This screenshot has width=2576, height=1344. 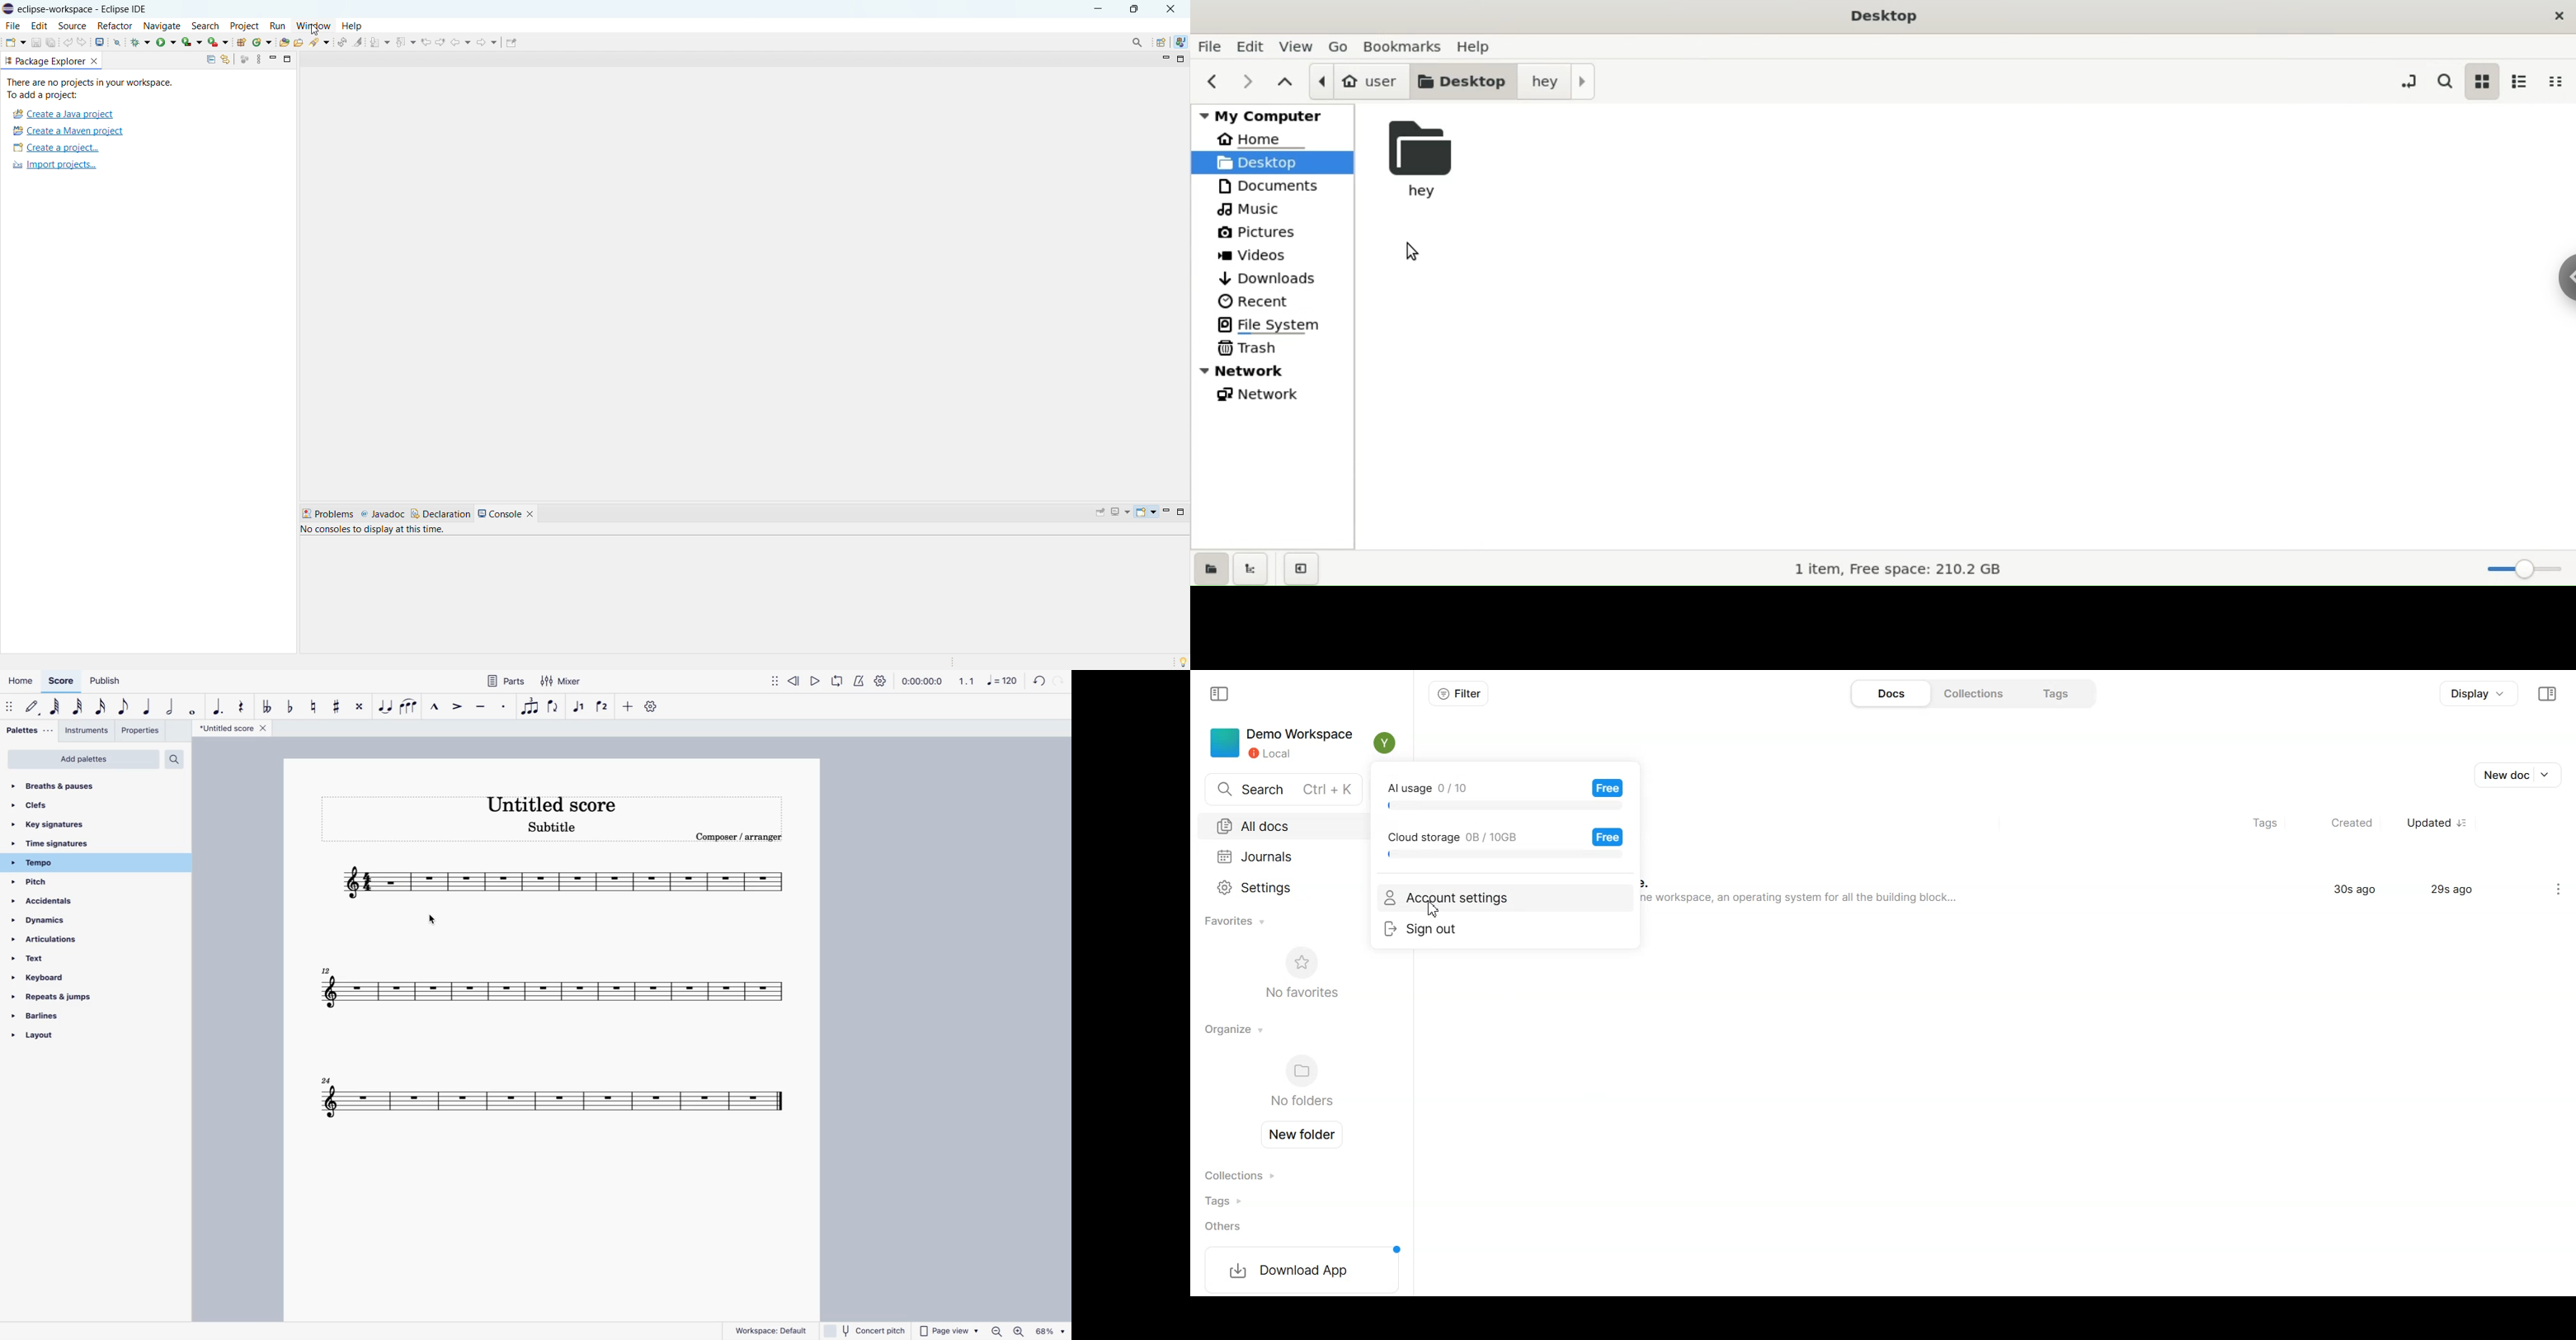 What do you see at coordinates (73, 25) in the screenshot?
I see `source` at bounding box center [73, 25].